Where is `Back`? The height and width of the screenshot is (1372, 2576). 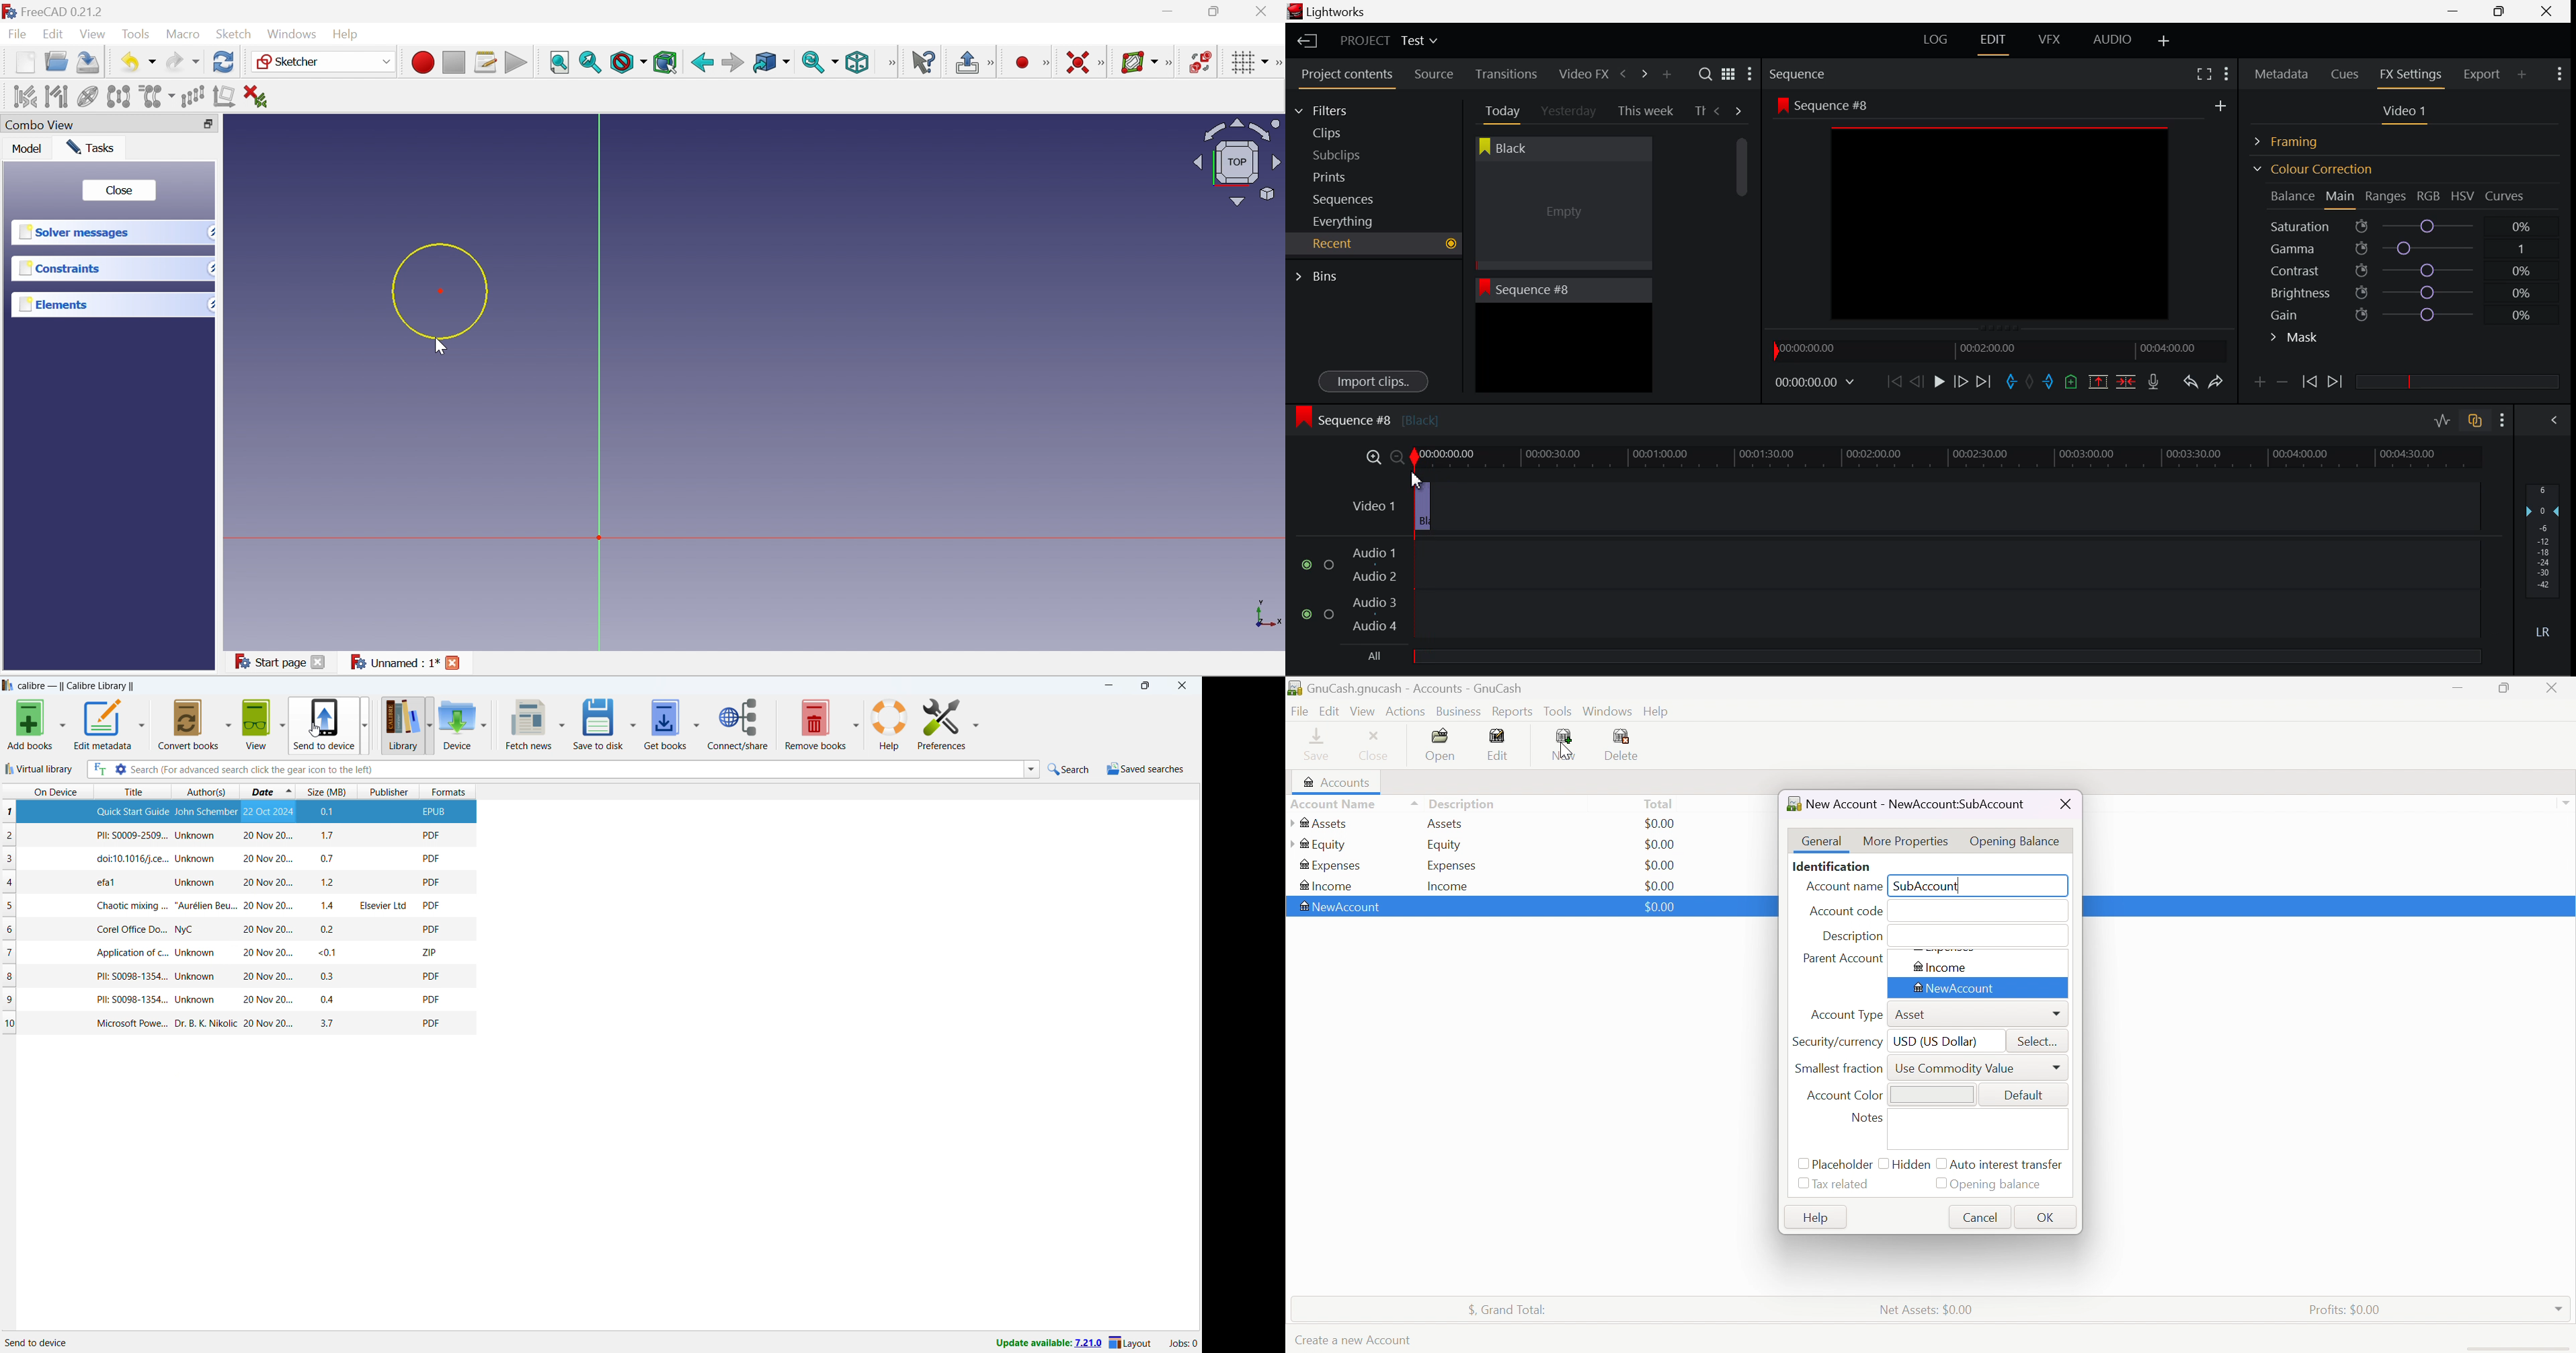
Back is located at coordinates (701, 63).